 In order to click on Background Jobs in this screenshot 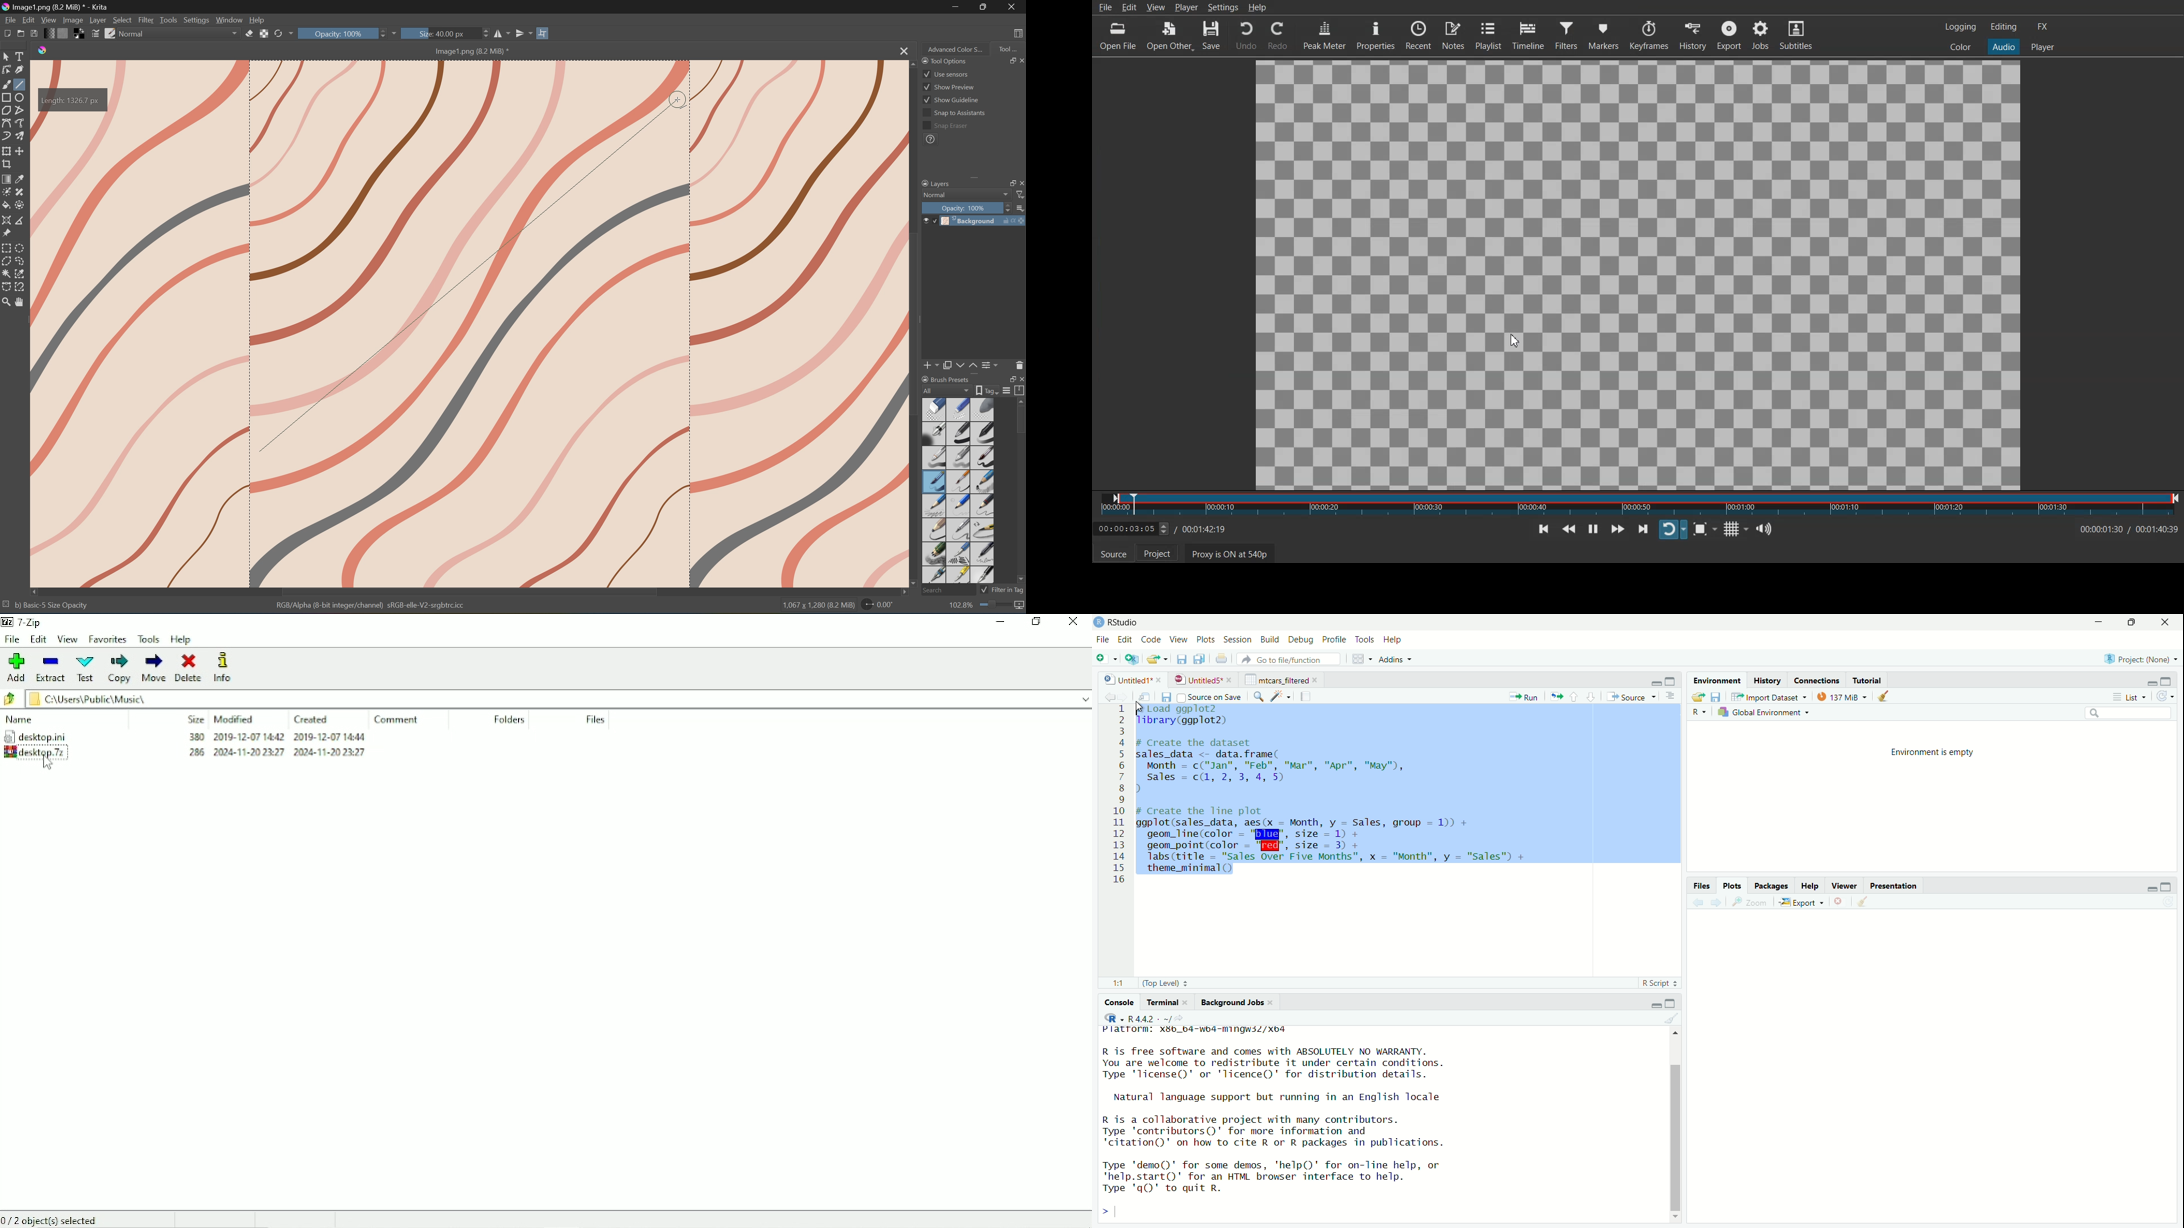, I will do `click(1232, 1003)`.